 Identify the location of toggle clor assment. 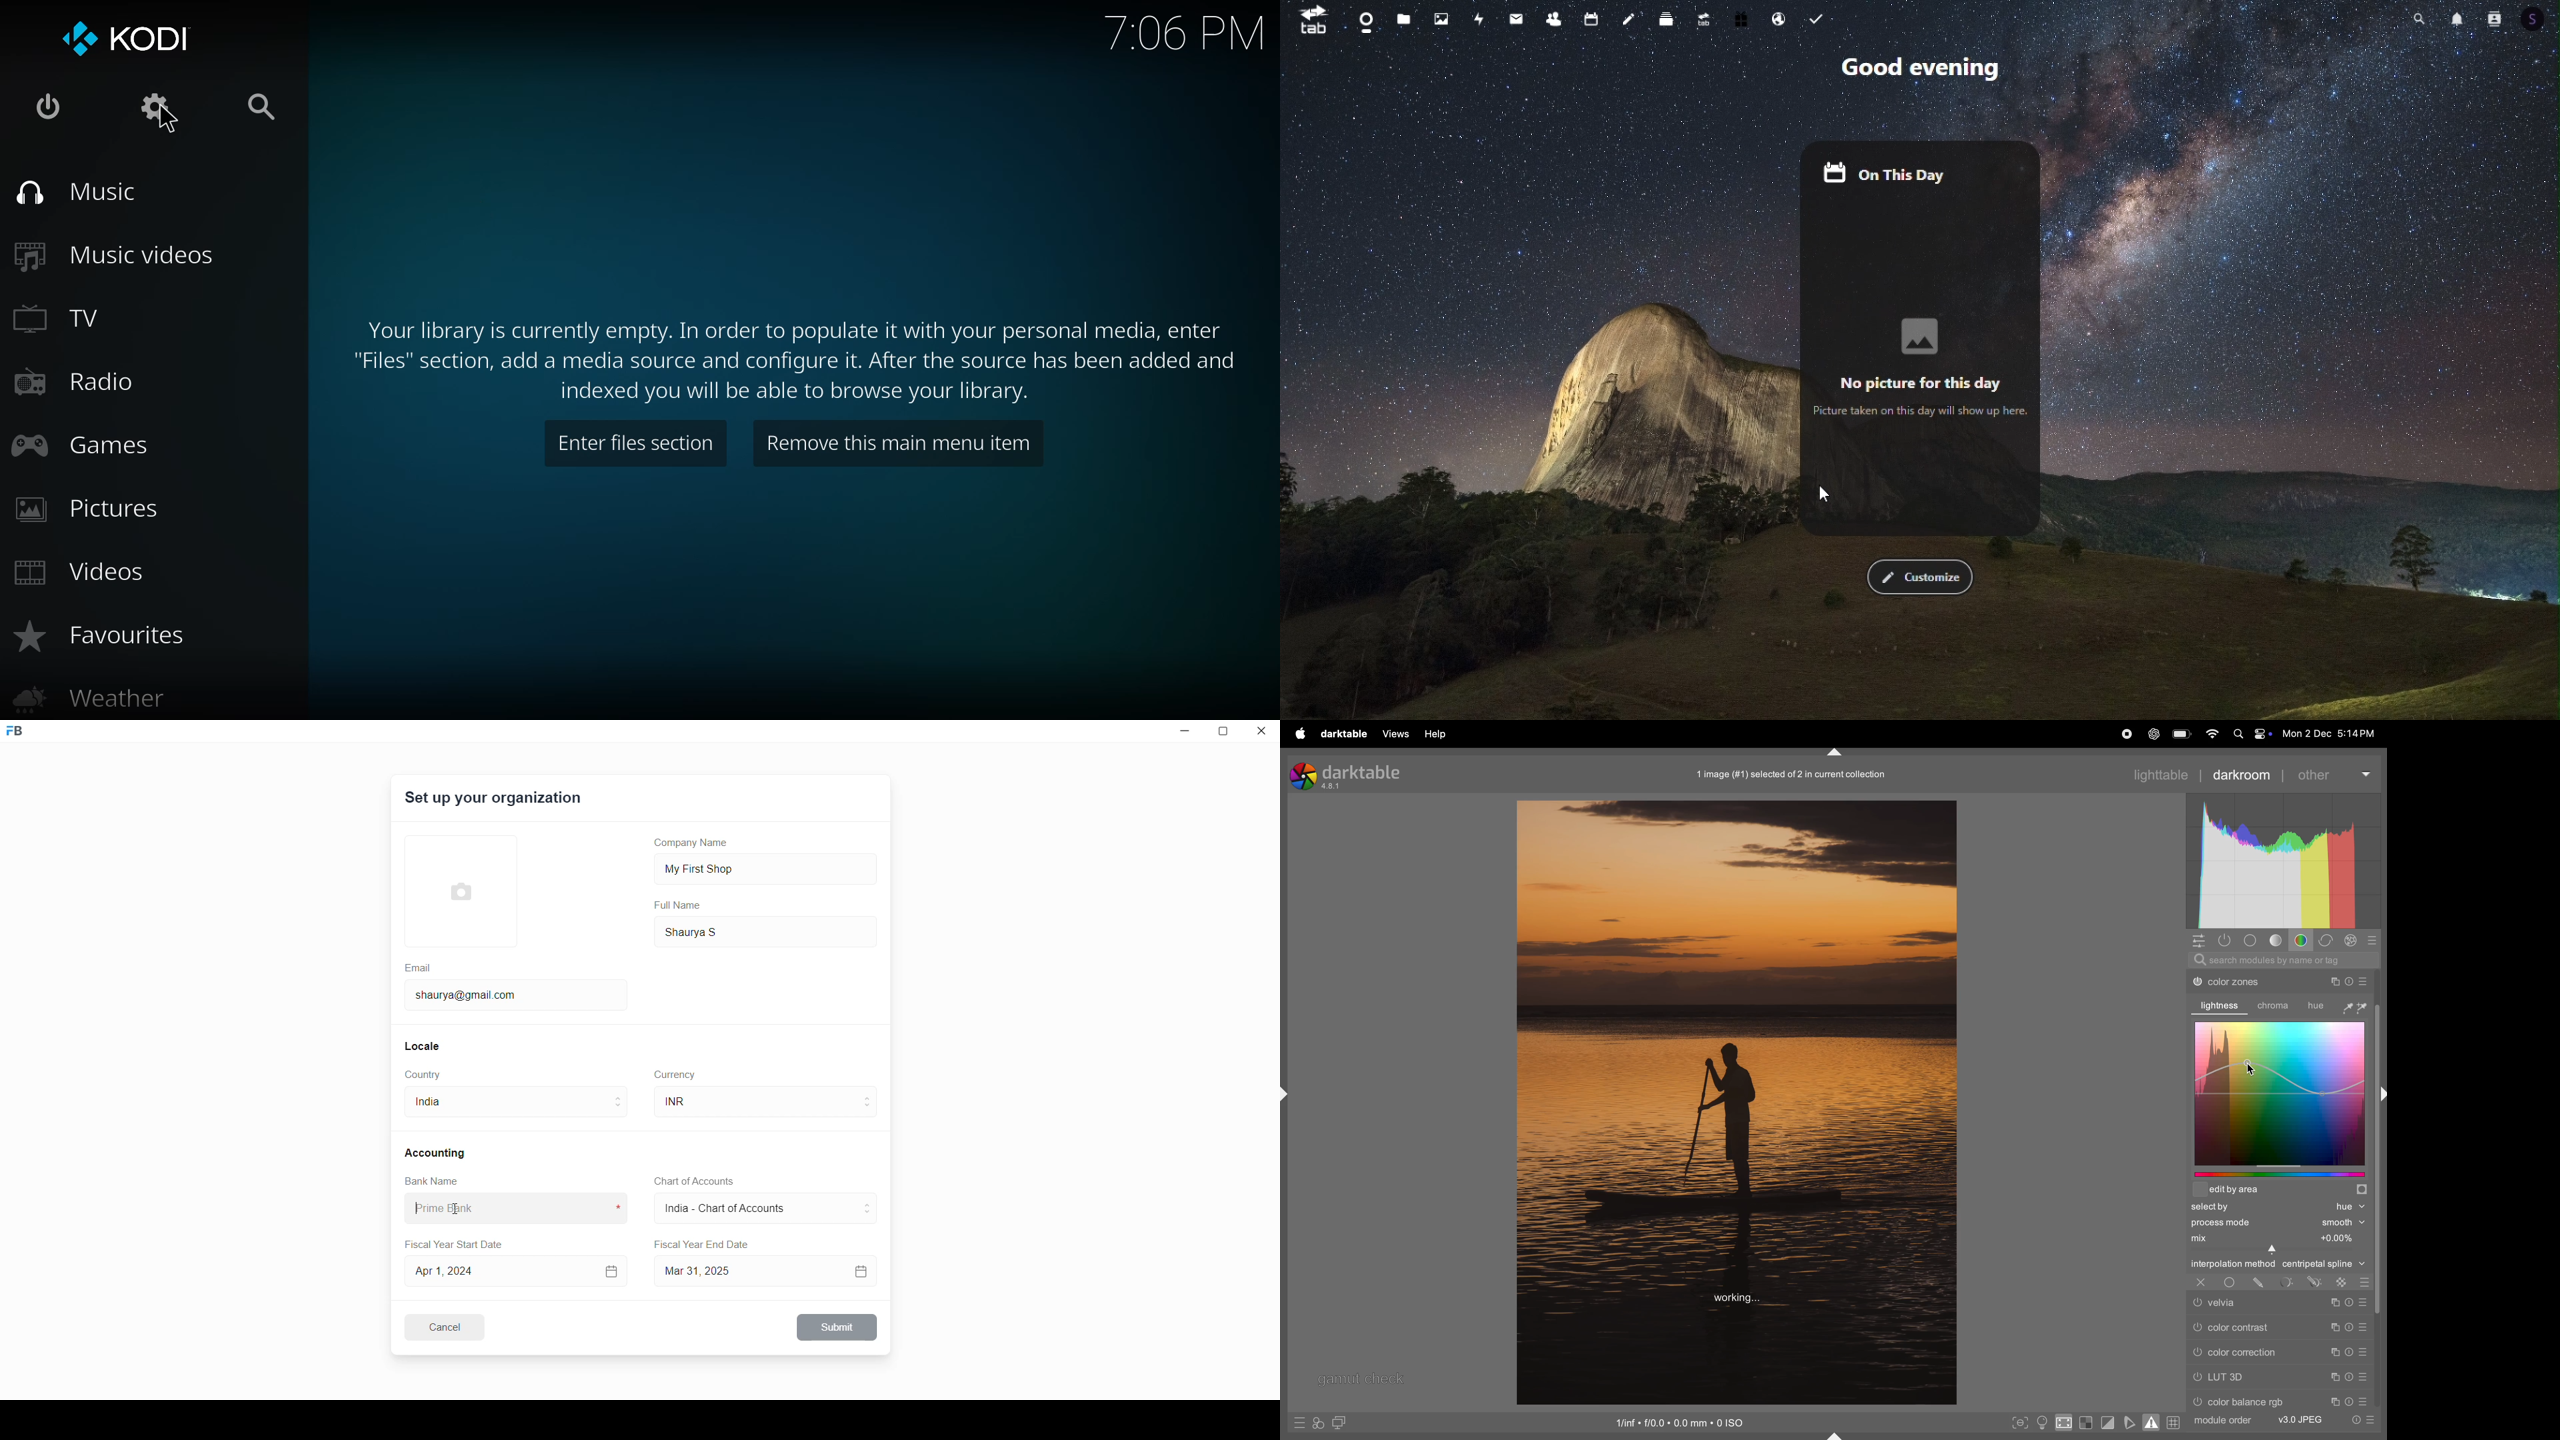
(2041, 1423).